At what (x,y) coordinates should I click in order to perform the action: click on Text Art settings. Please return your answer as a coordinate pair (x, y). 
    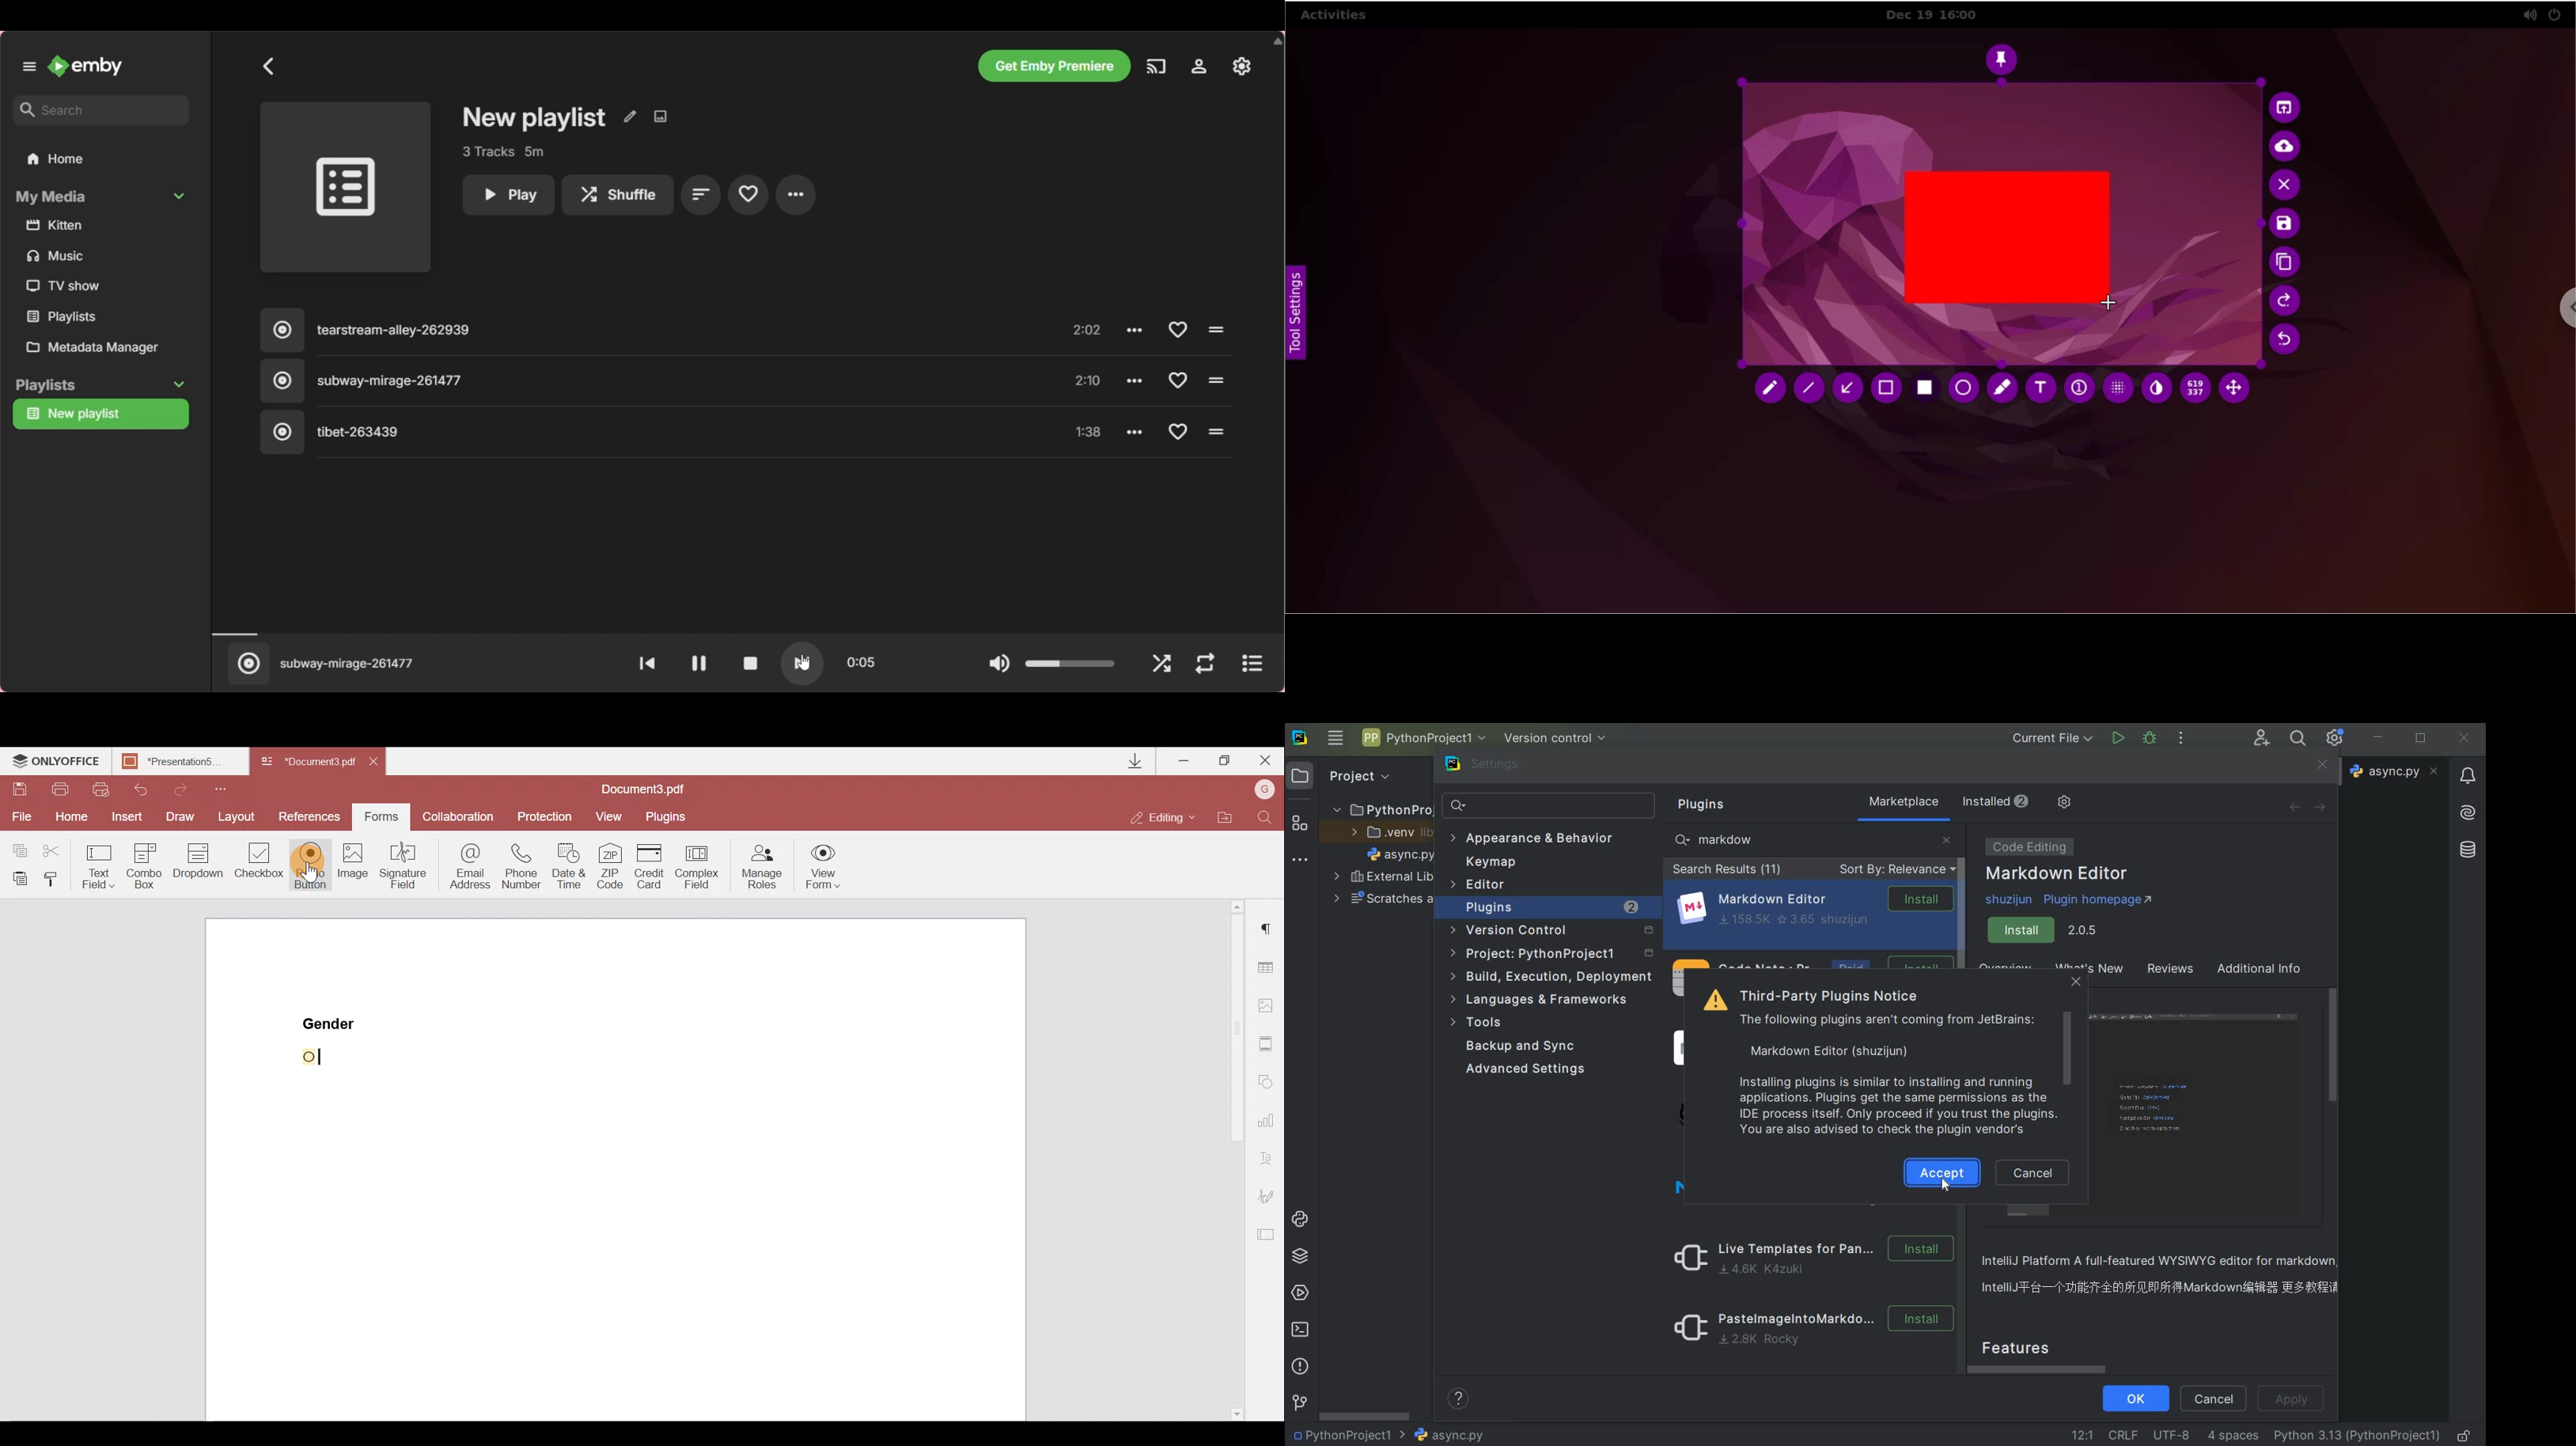
    Looking at the image, I should click on (1270, 1160).